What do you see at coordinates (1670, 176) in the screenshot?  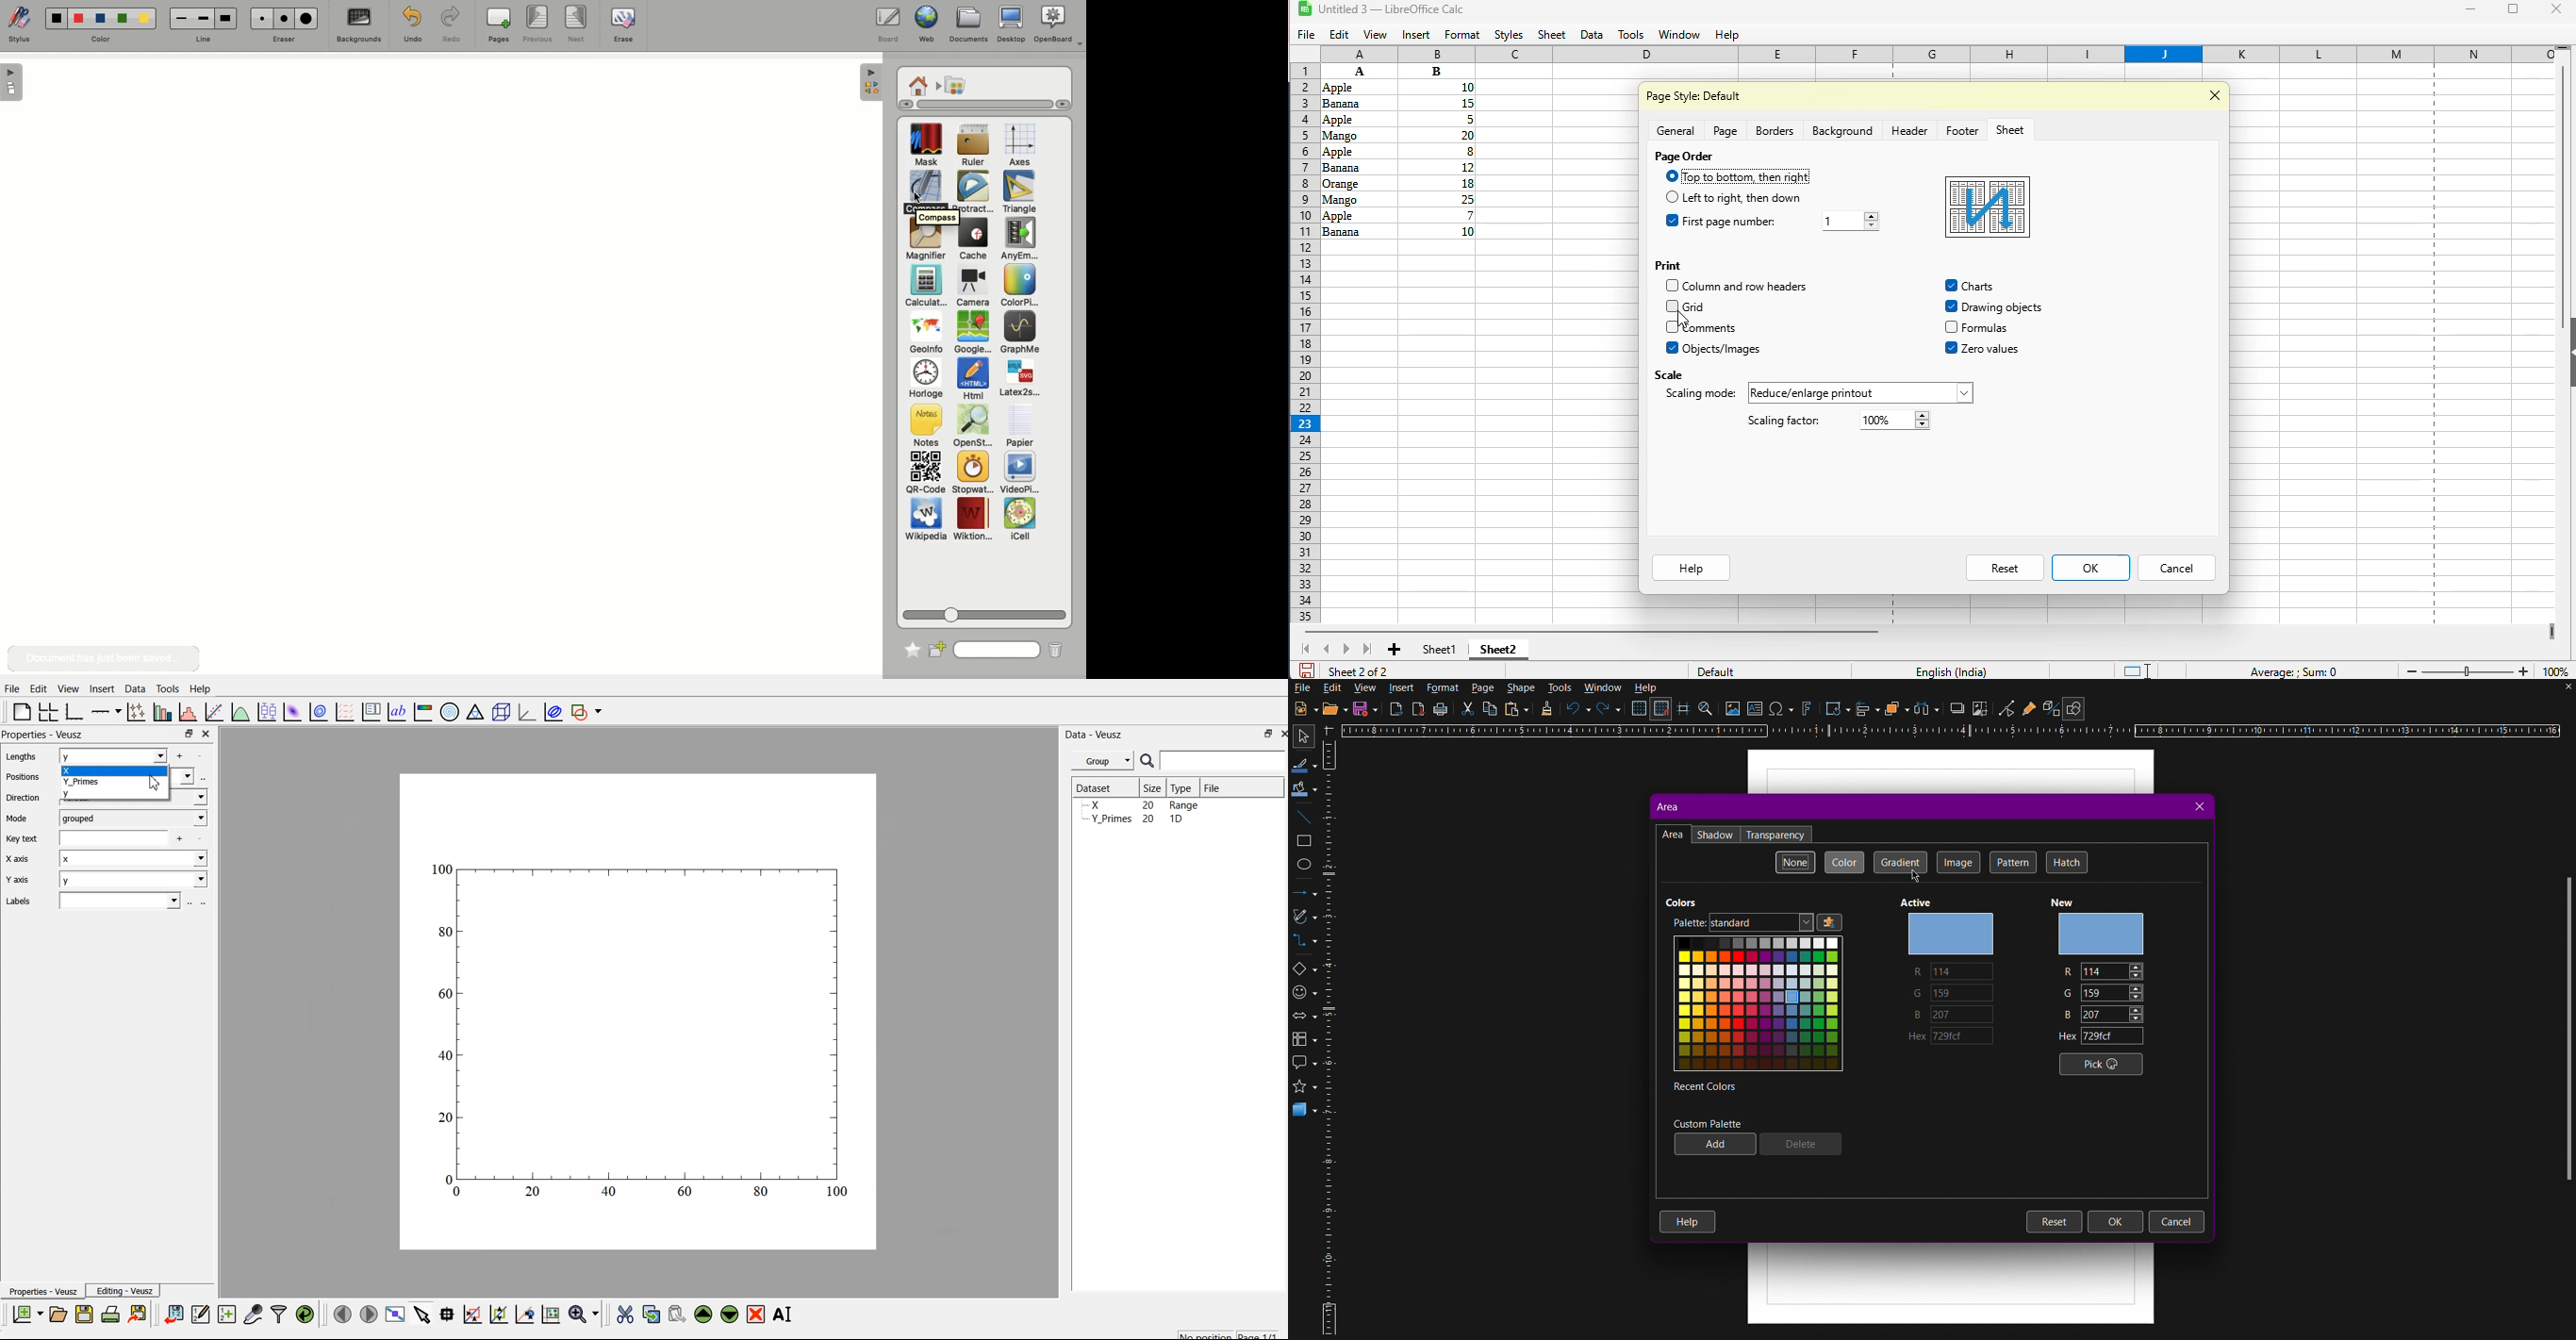 I see `` at bounding box center [1670, 176].